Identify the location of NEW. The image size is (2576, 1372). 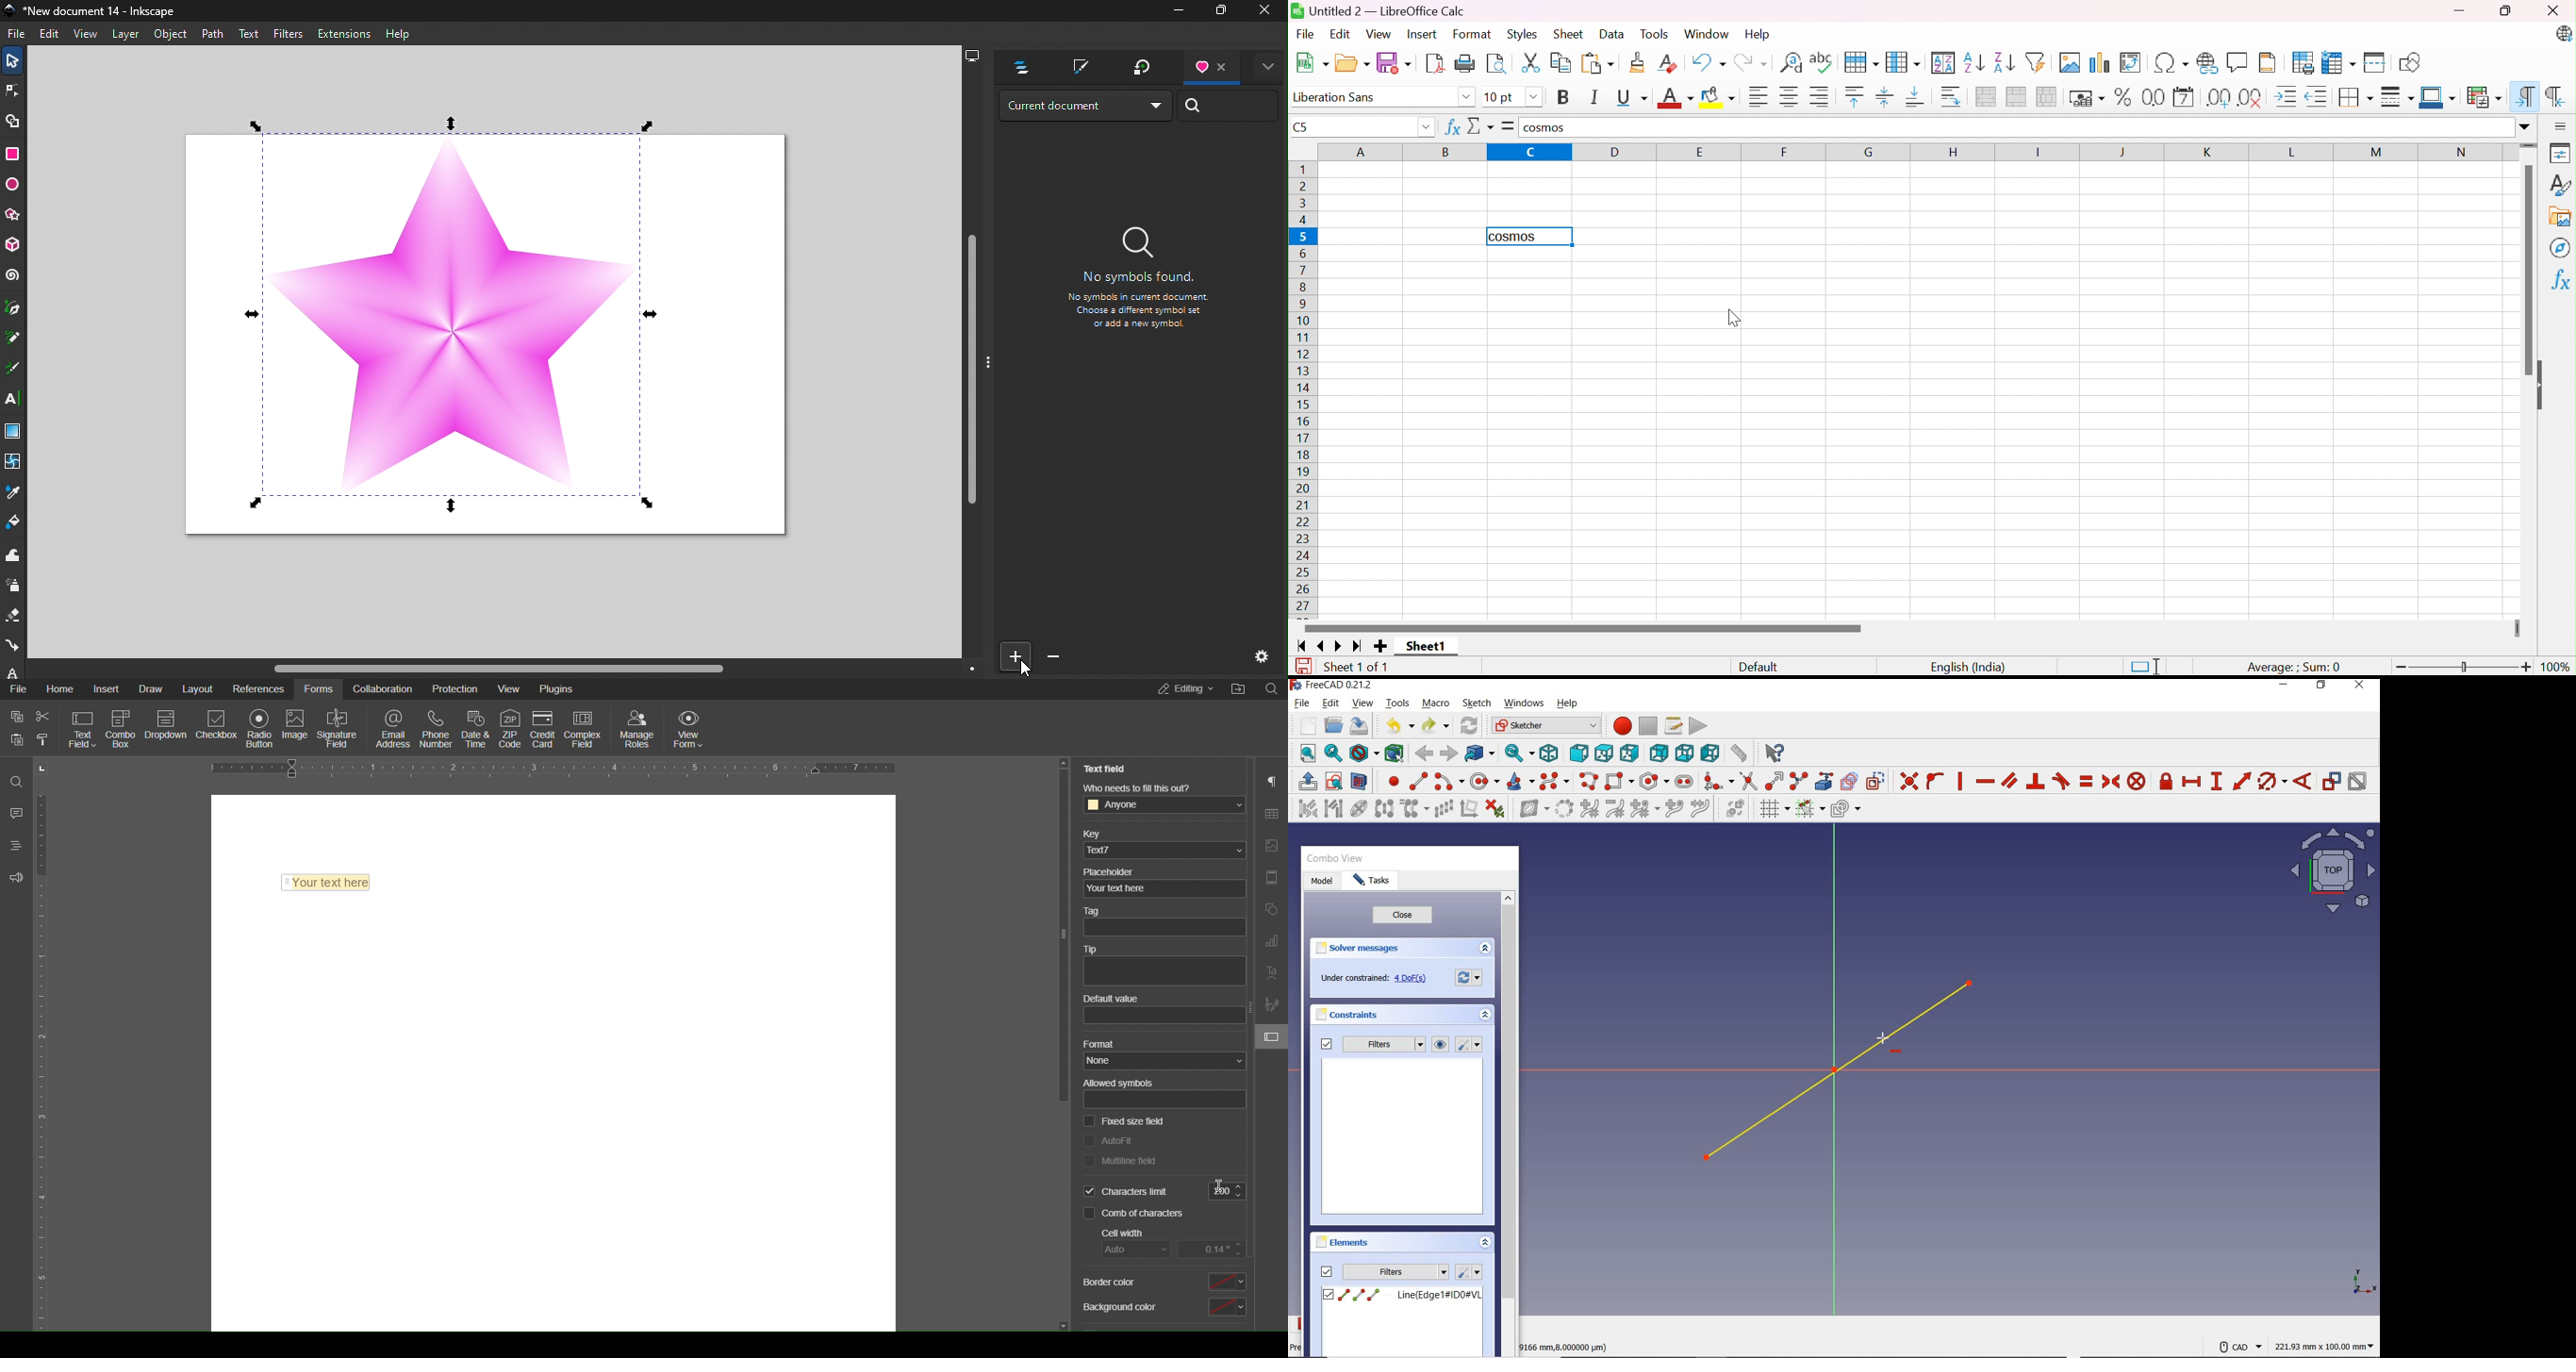
(1305, 725).